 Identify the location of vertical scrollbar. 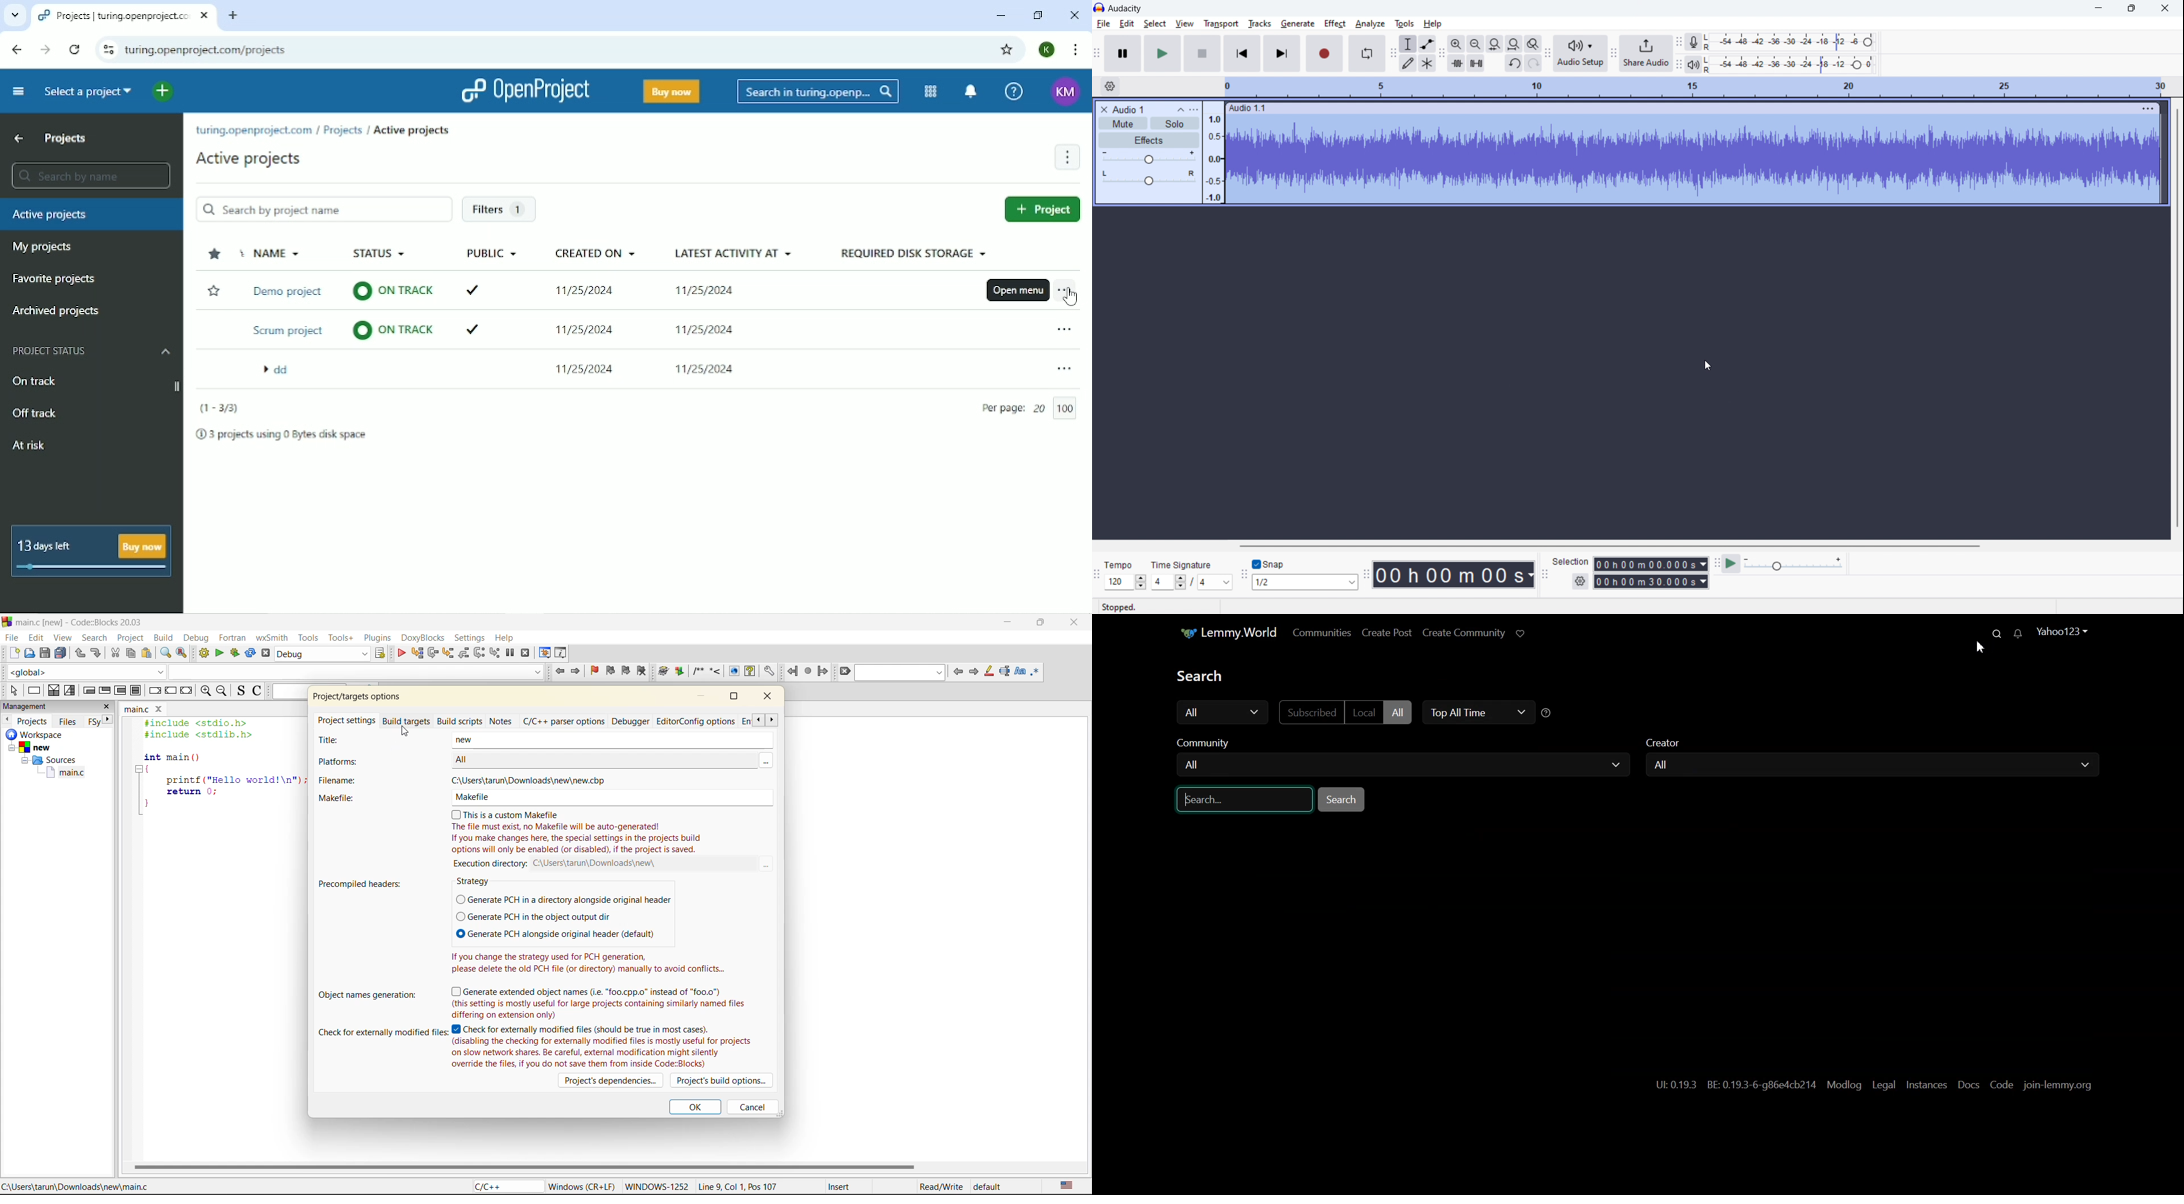
(2178, 317).